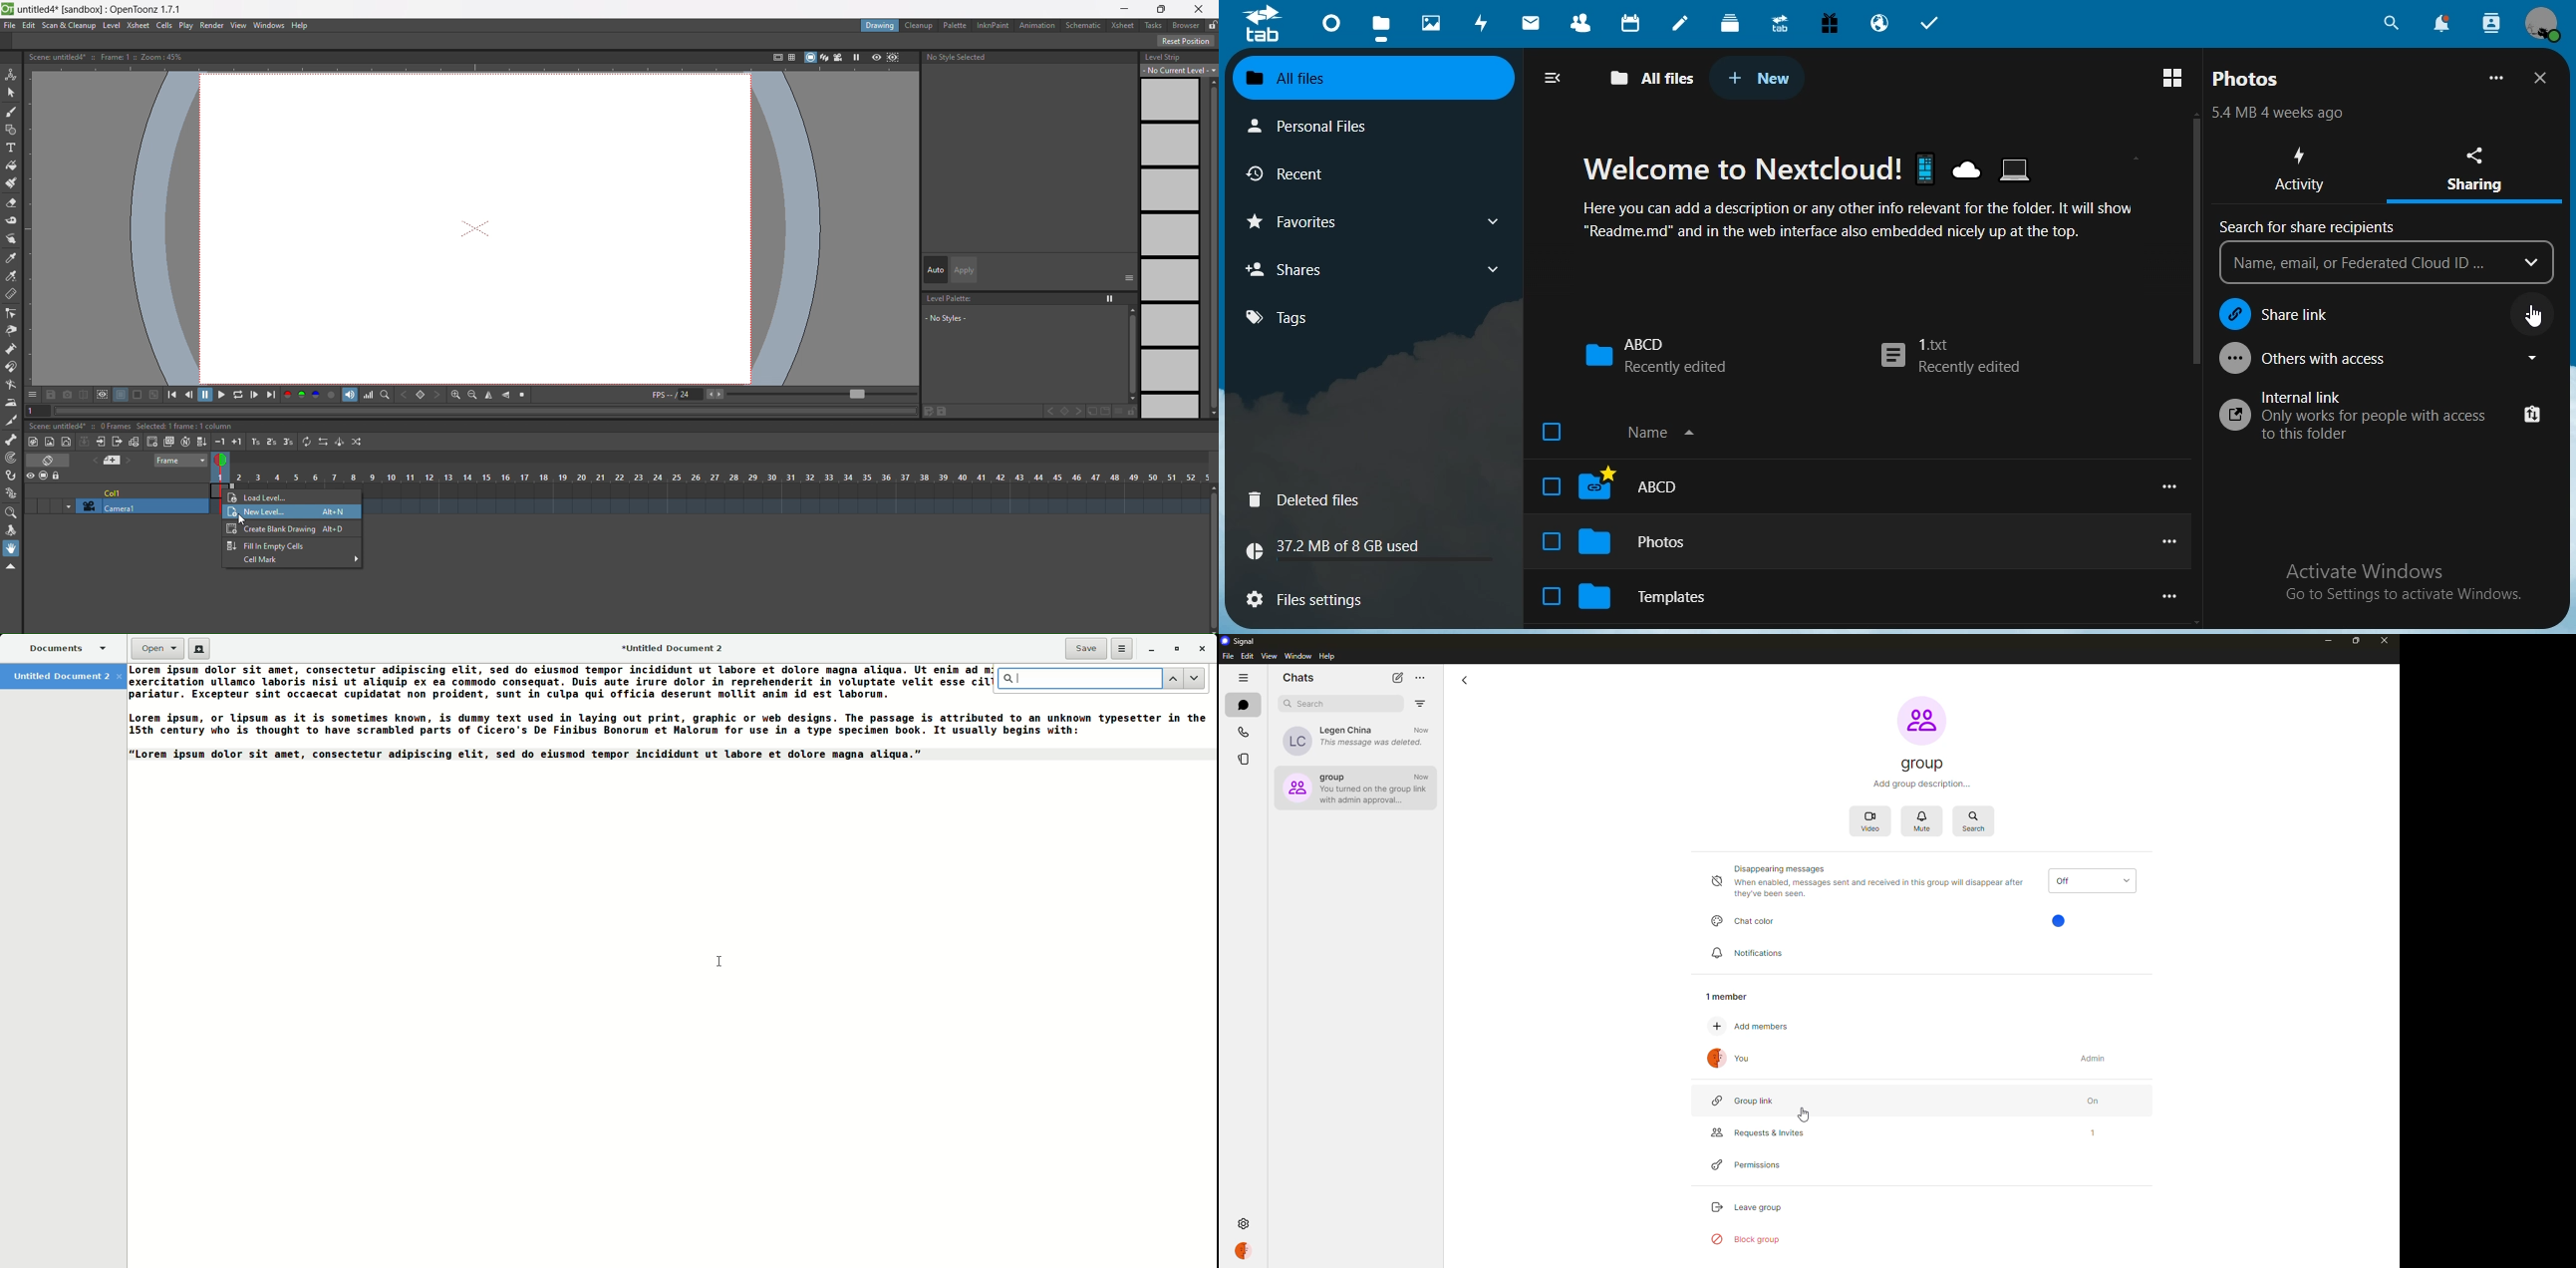 The width and height of the screenshot is (2576, 1288). I want to click on chats, so click(1299, 676).